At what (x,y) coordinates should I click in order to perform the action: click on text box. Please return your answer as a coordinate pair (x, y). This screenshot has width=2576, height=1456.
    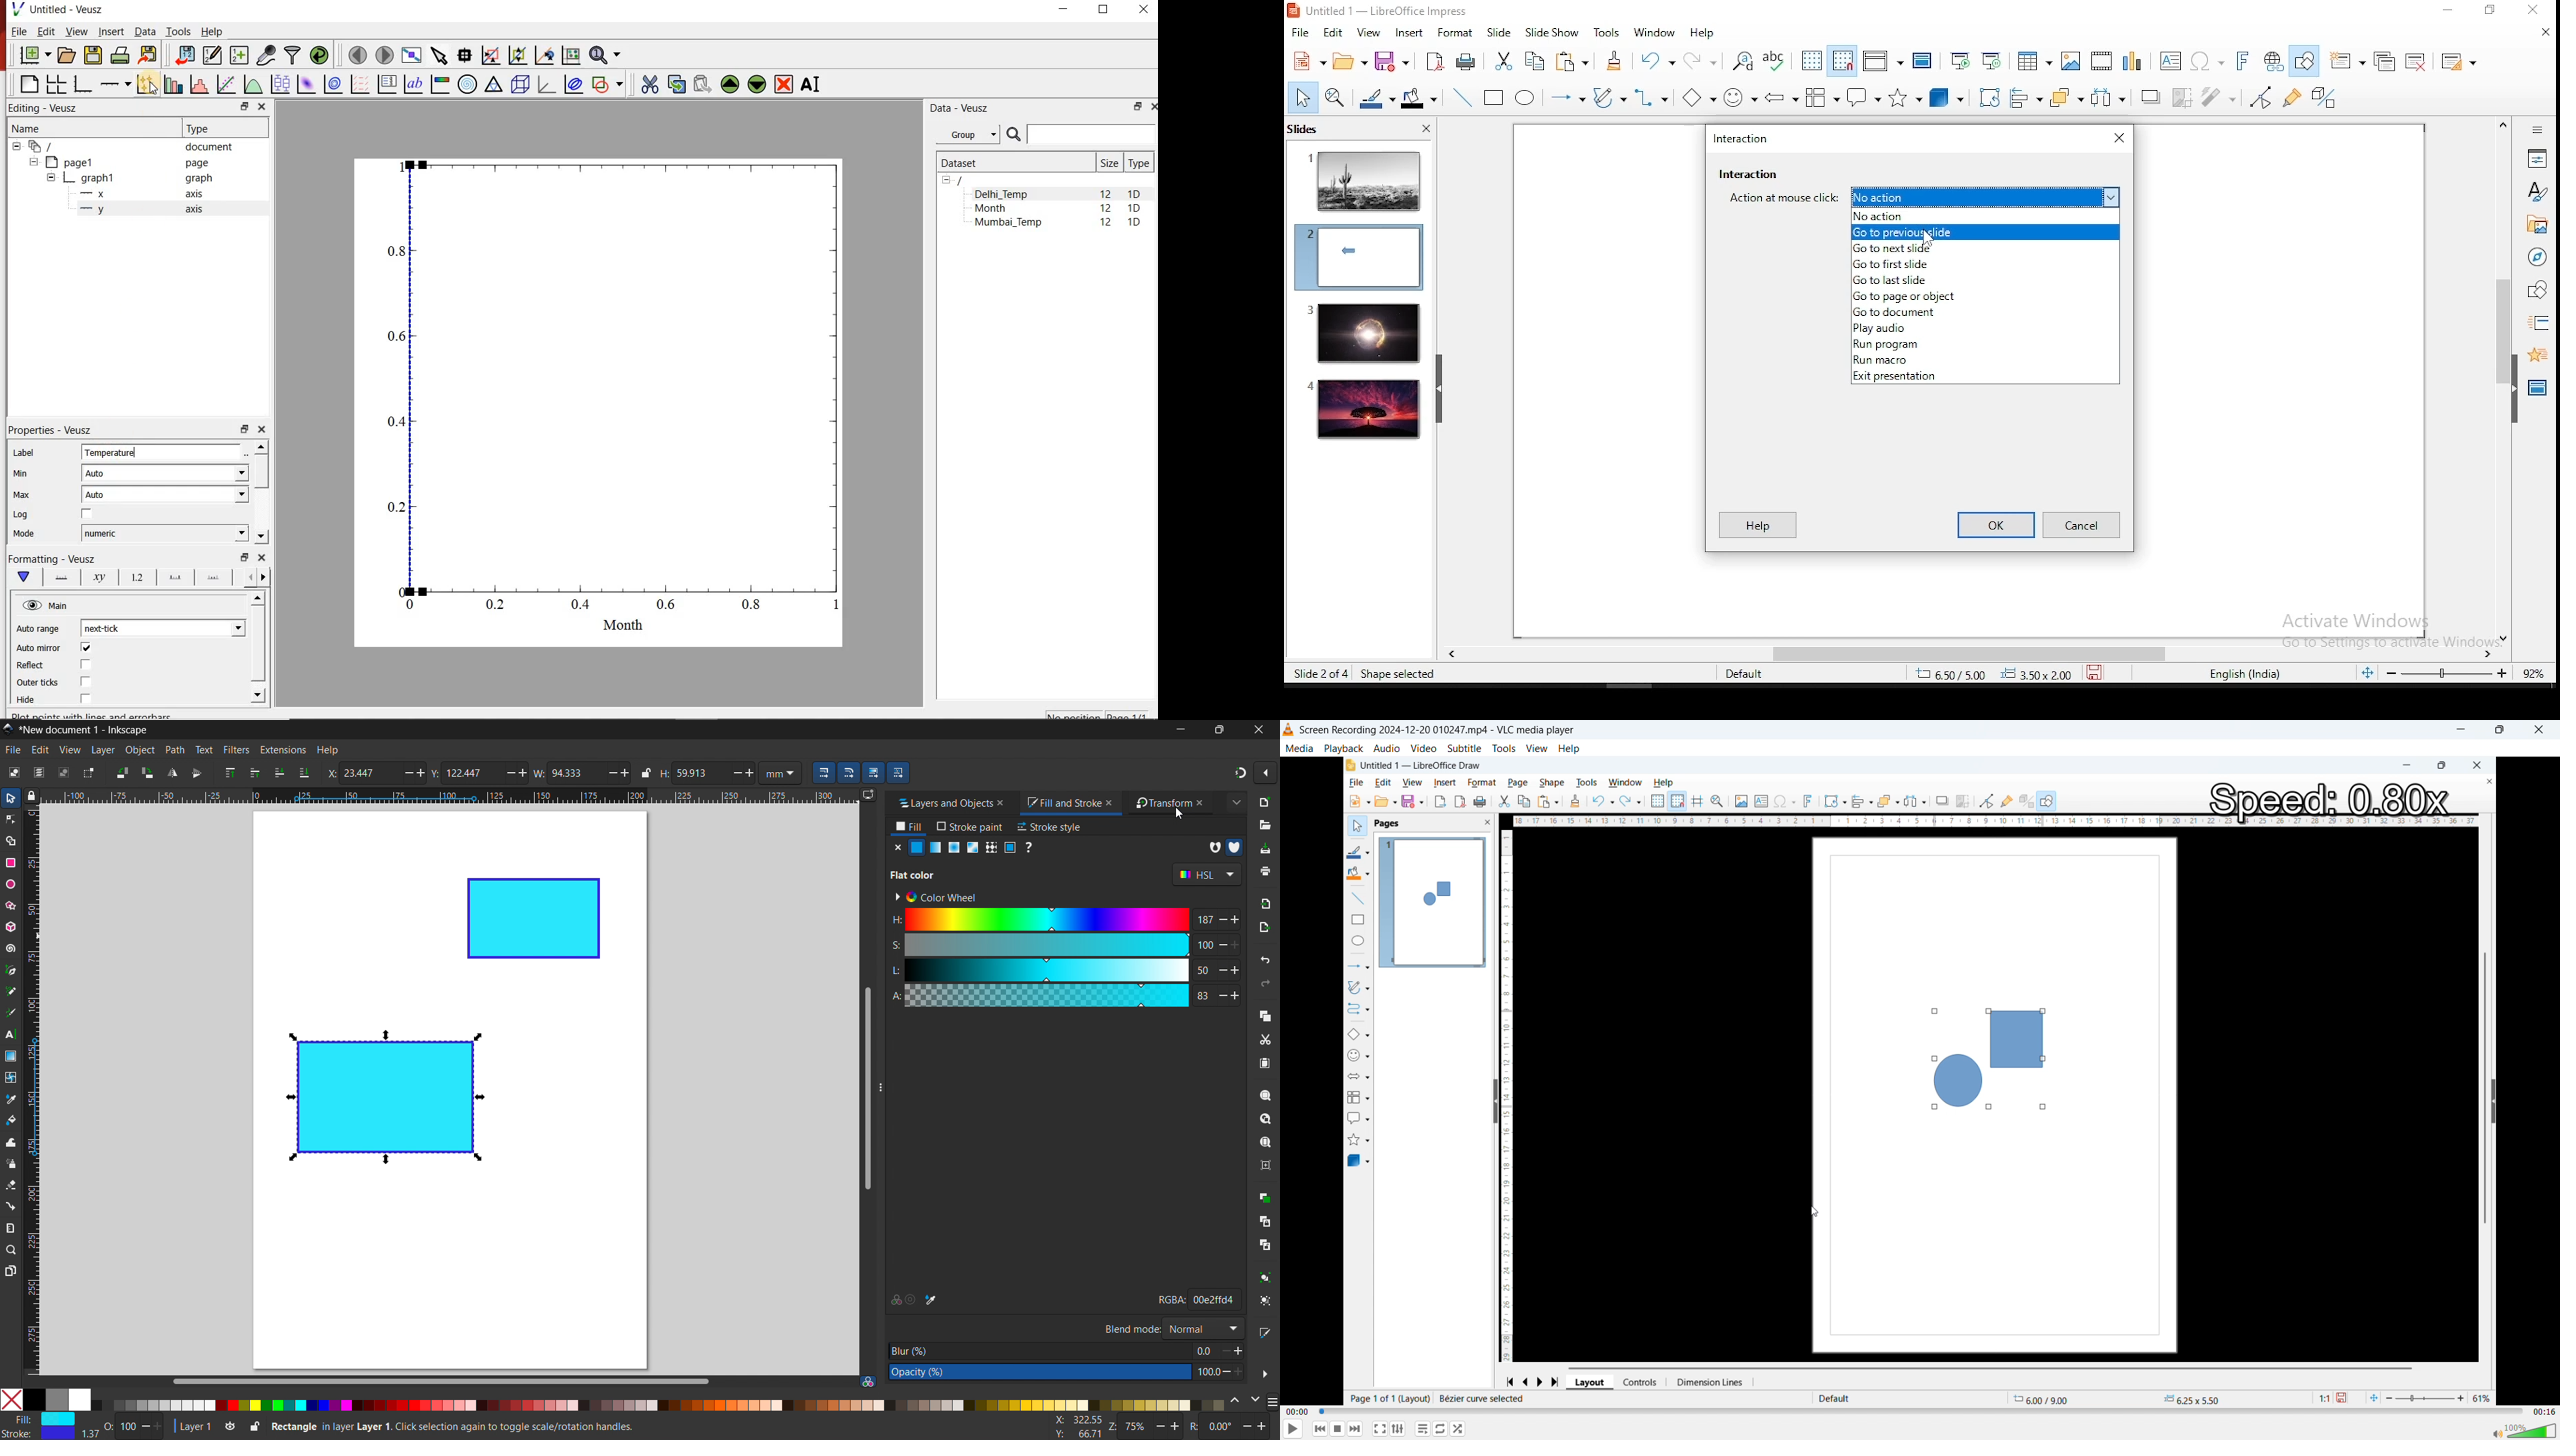
    Looking at the image, I should click on (2168, 61).